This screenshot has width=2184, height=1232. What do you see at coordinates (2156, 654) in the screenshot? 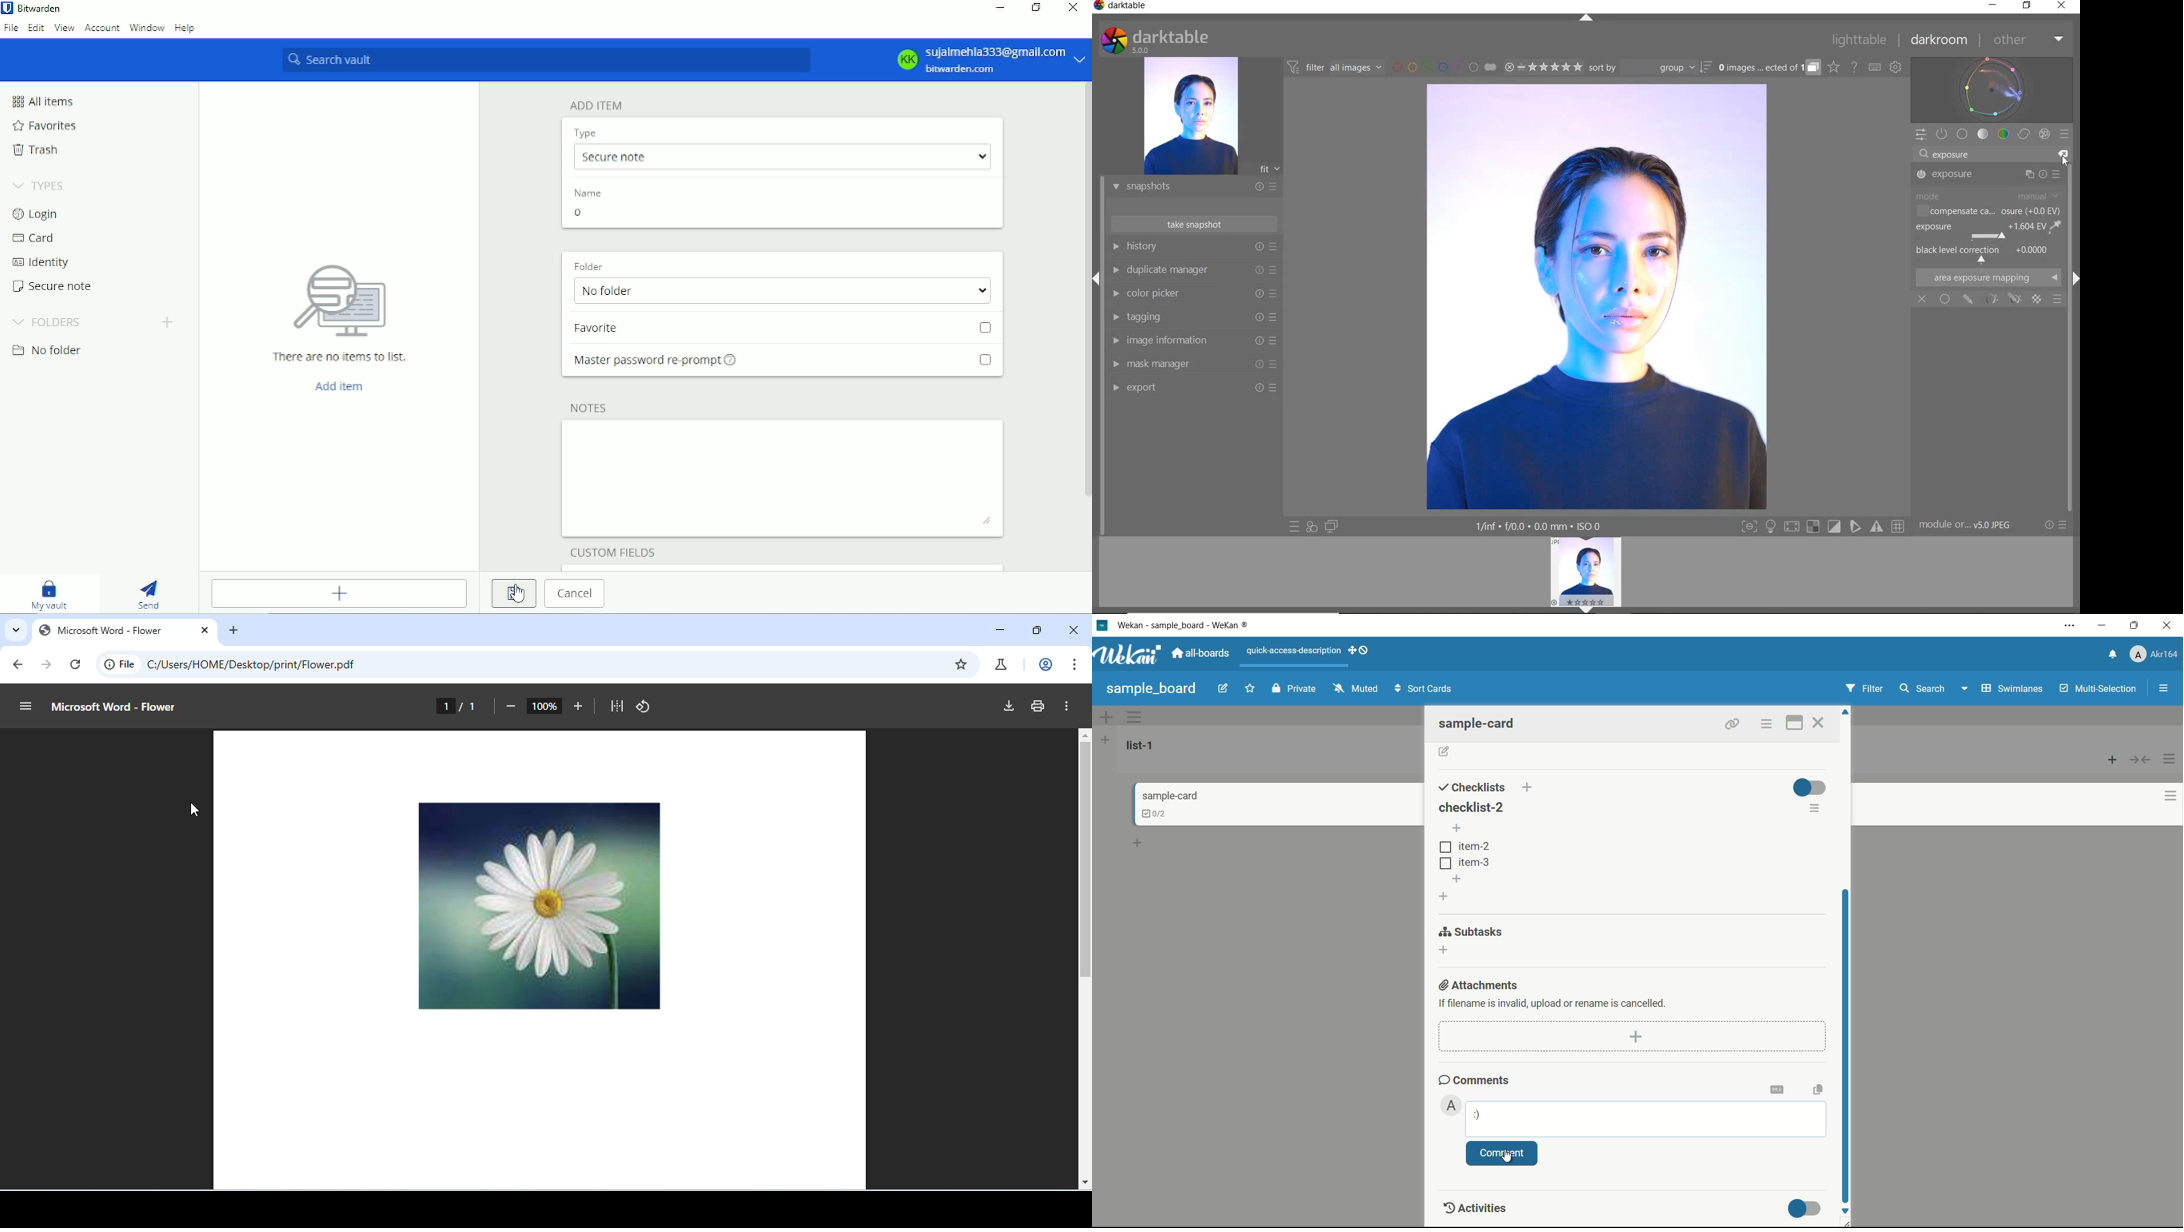
I see `profile` at bounding box center [2156, 654].